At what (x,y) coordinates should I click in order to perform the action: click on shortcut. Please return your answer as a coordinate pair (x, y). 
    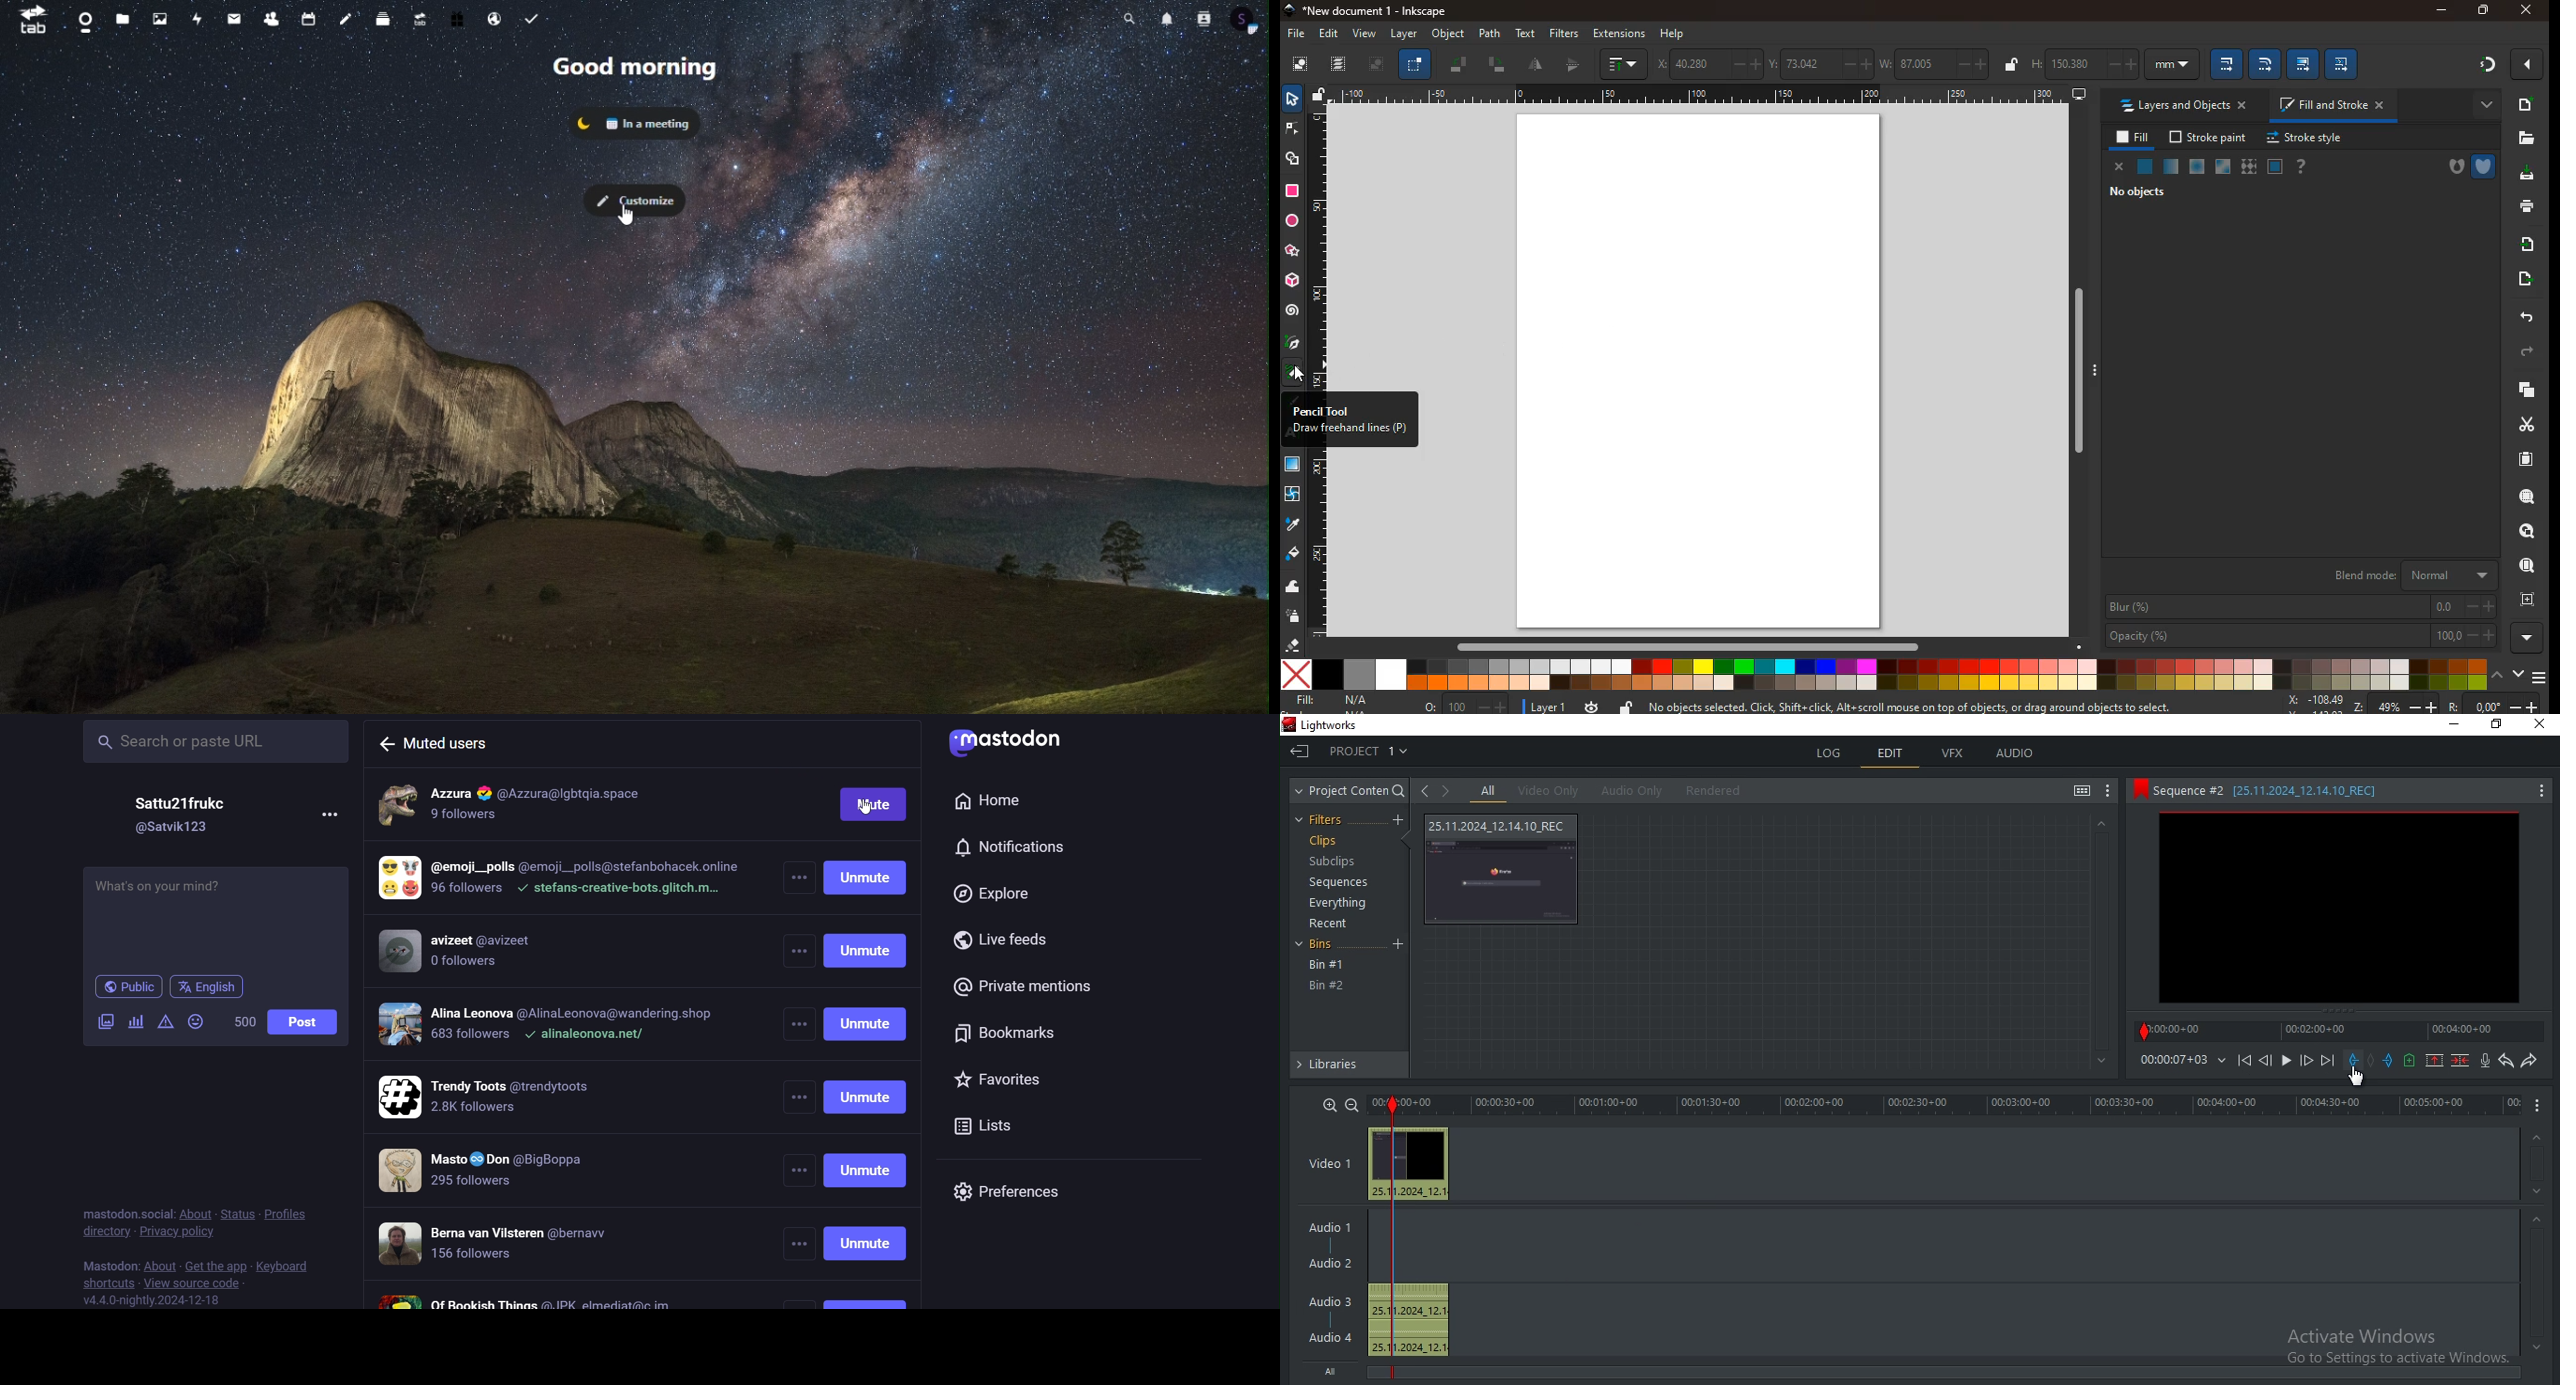
    Looking at the image, I should click on (107, 1283).